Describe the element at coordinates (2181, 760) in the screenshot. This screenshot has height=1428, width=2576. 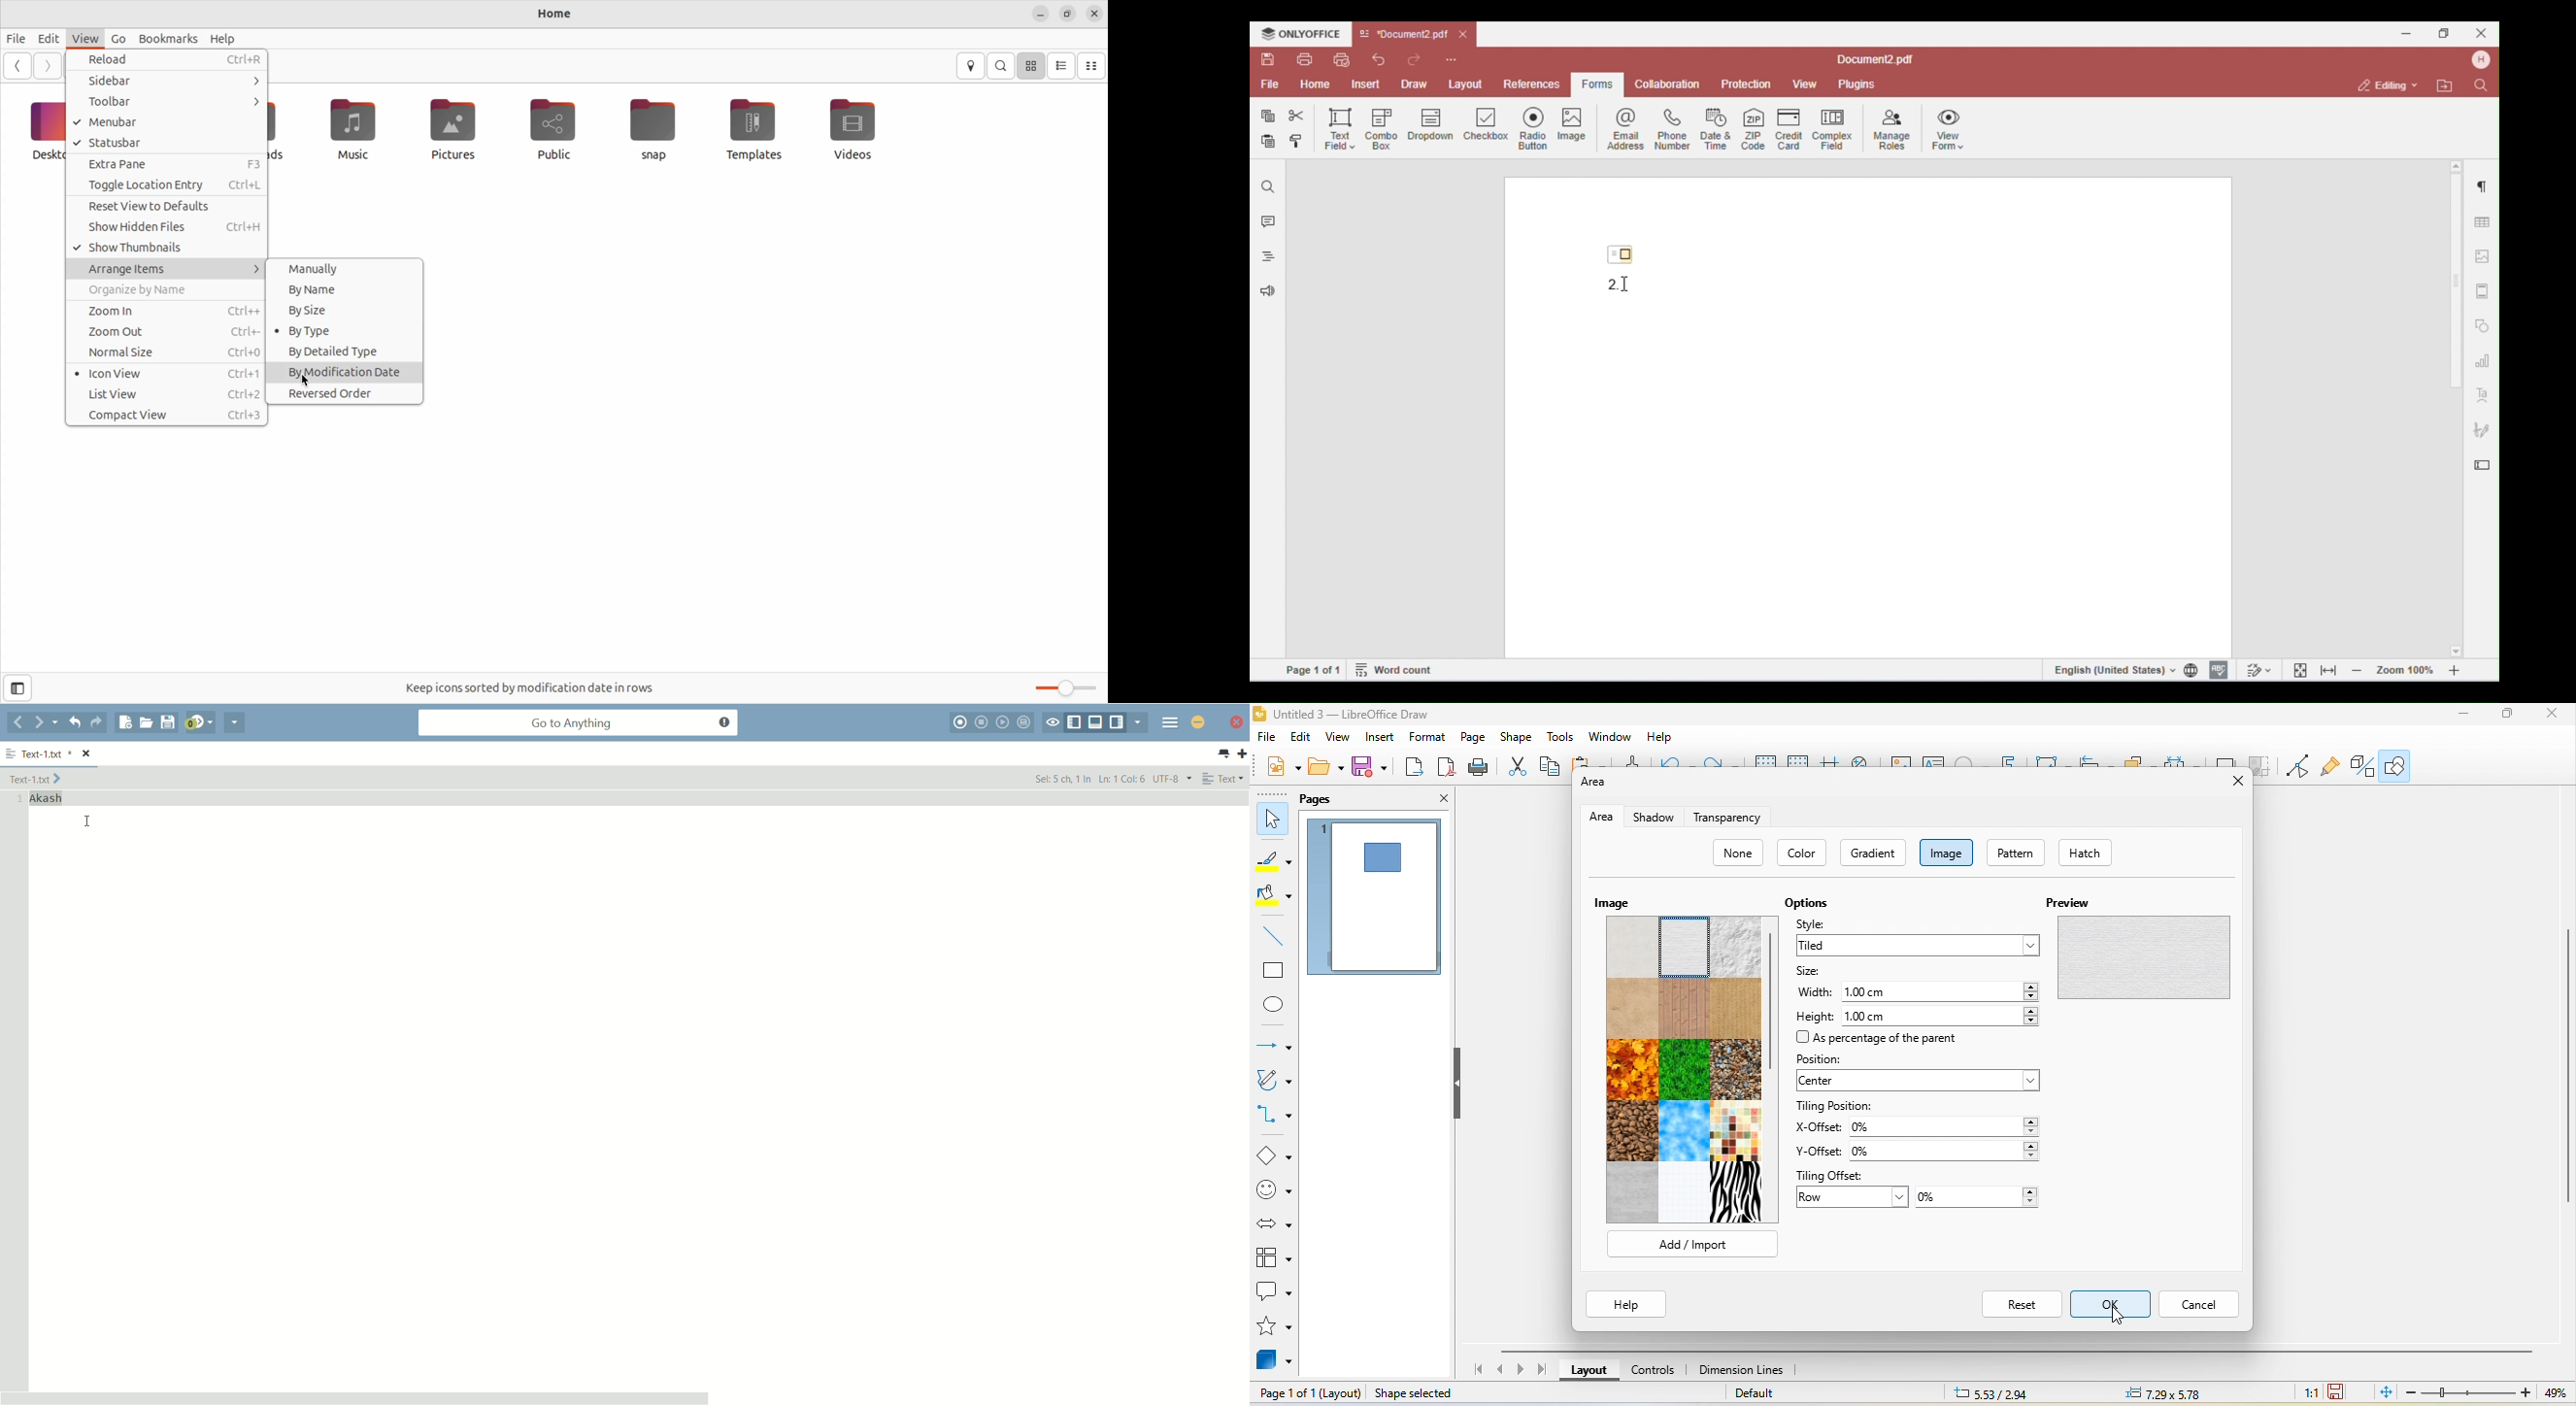
I see `select at least three object to distribute` at that location.